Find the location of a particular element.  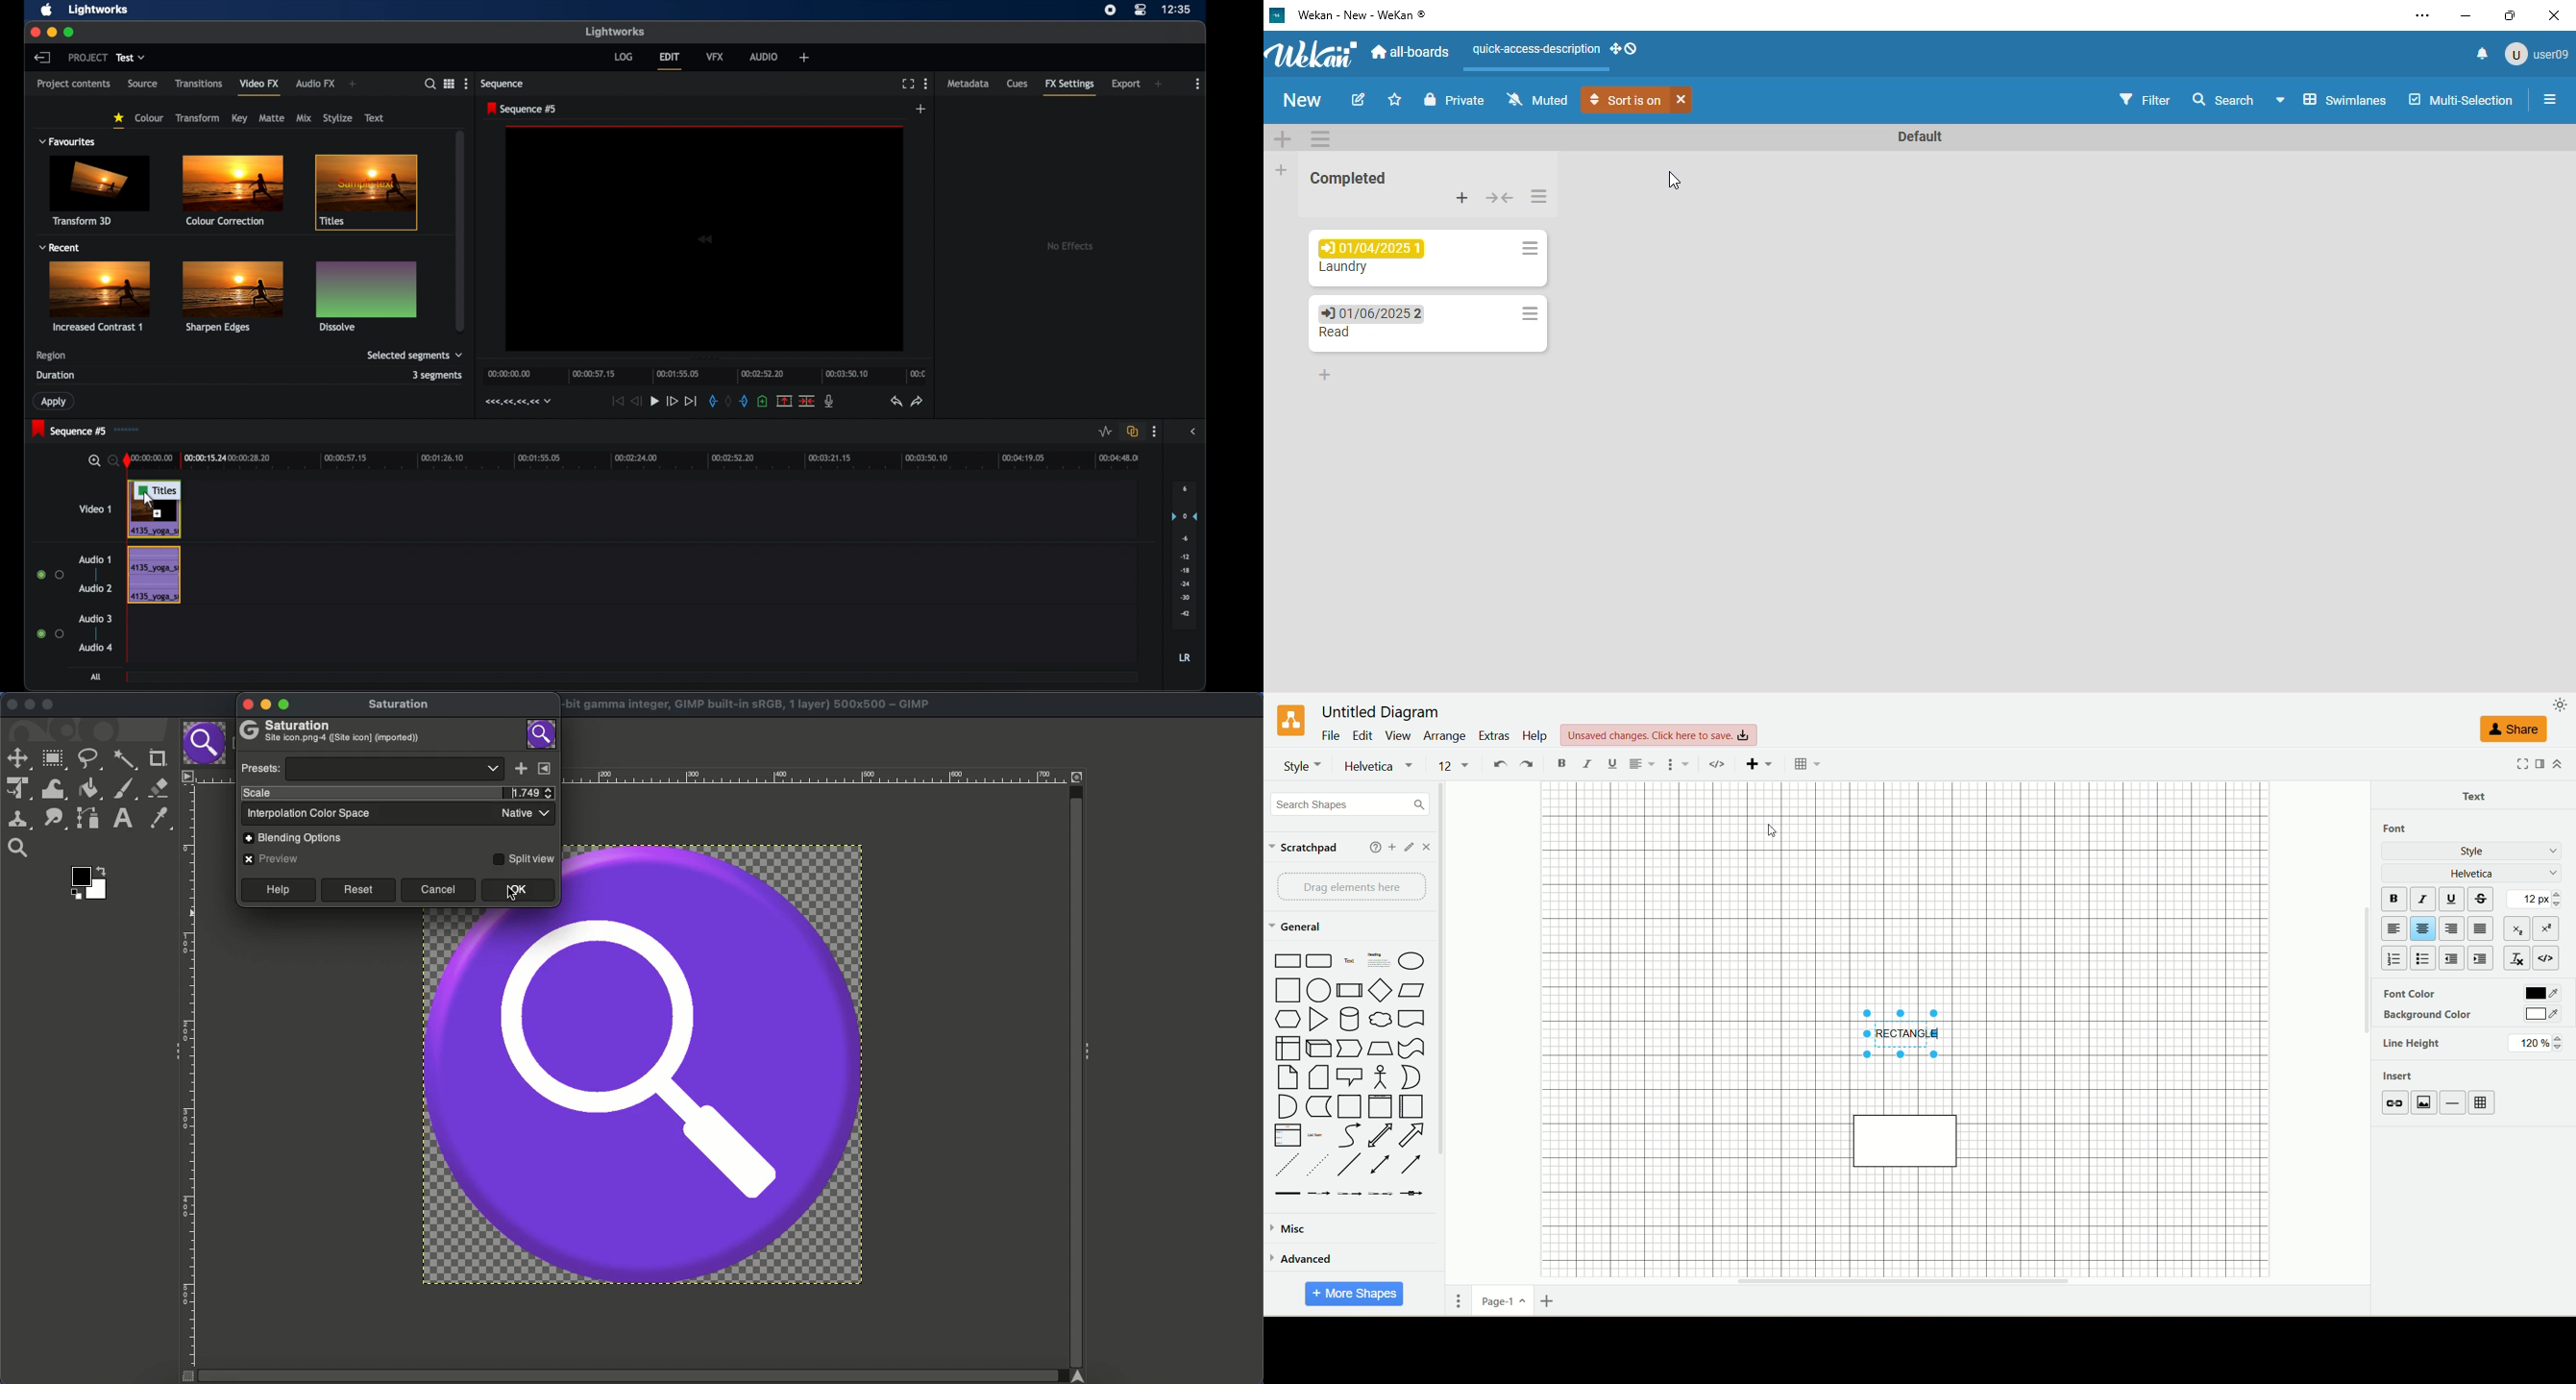

key is located at coordinates (240, 118).